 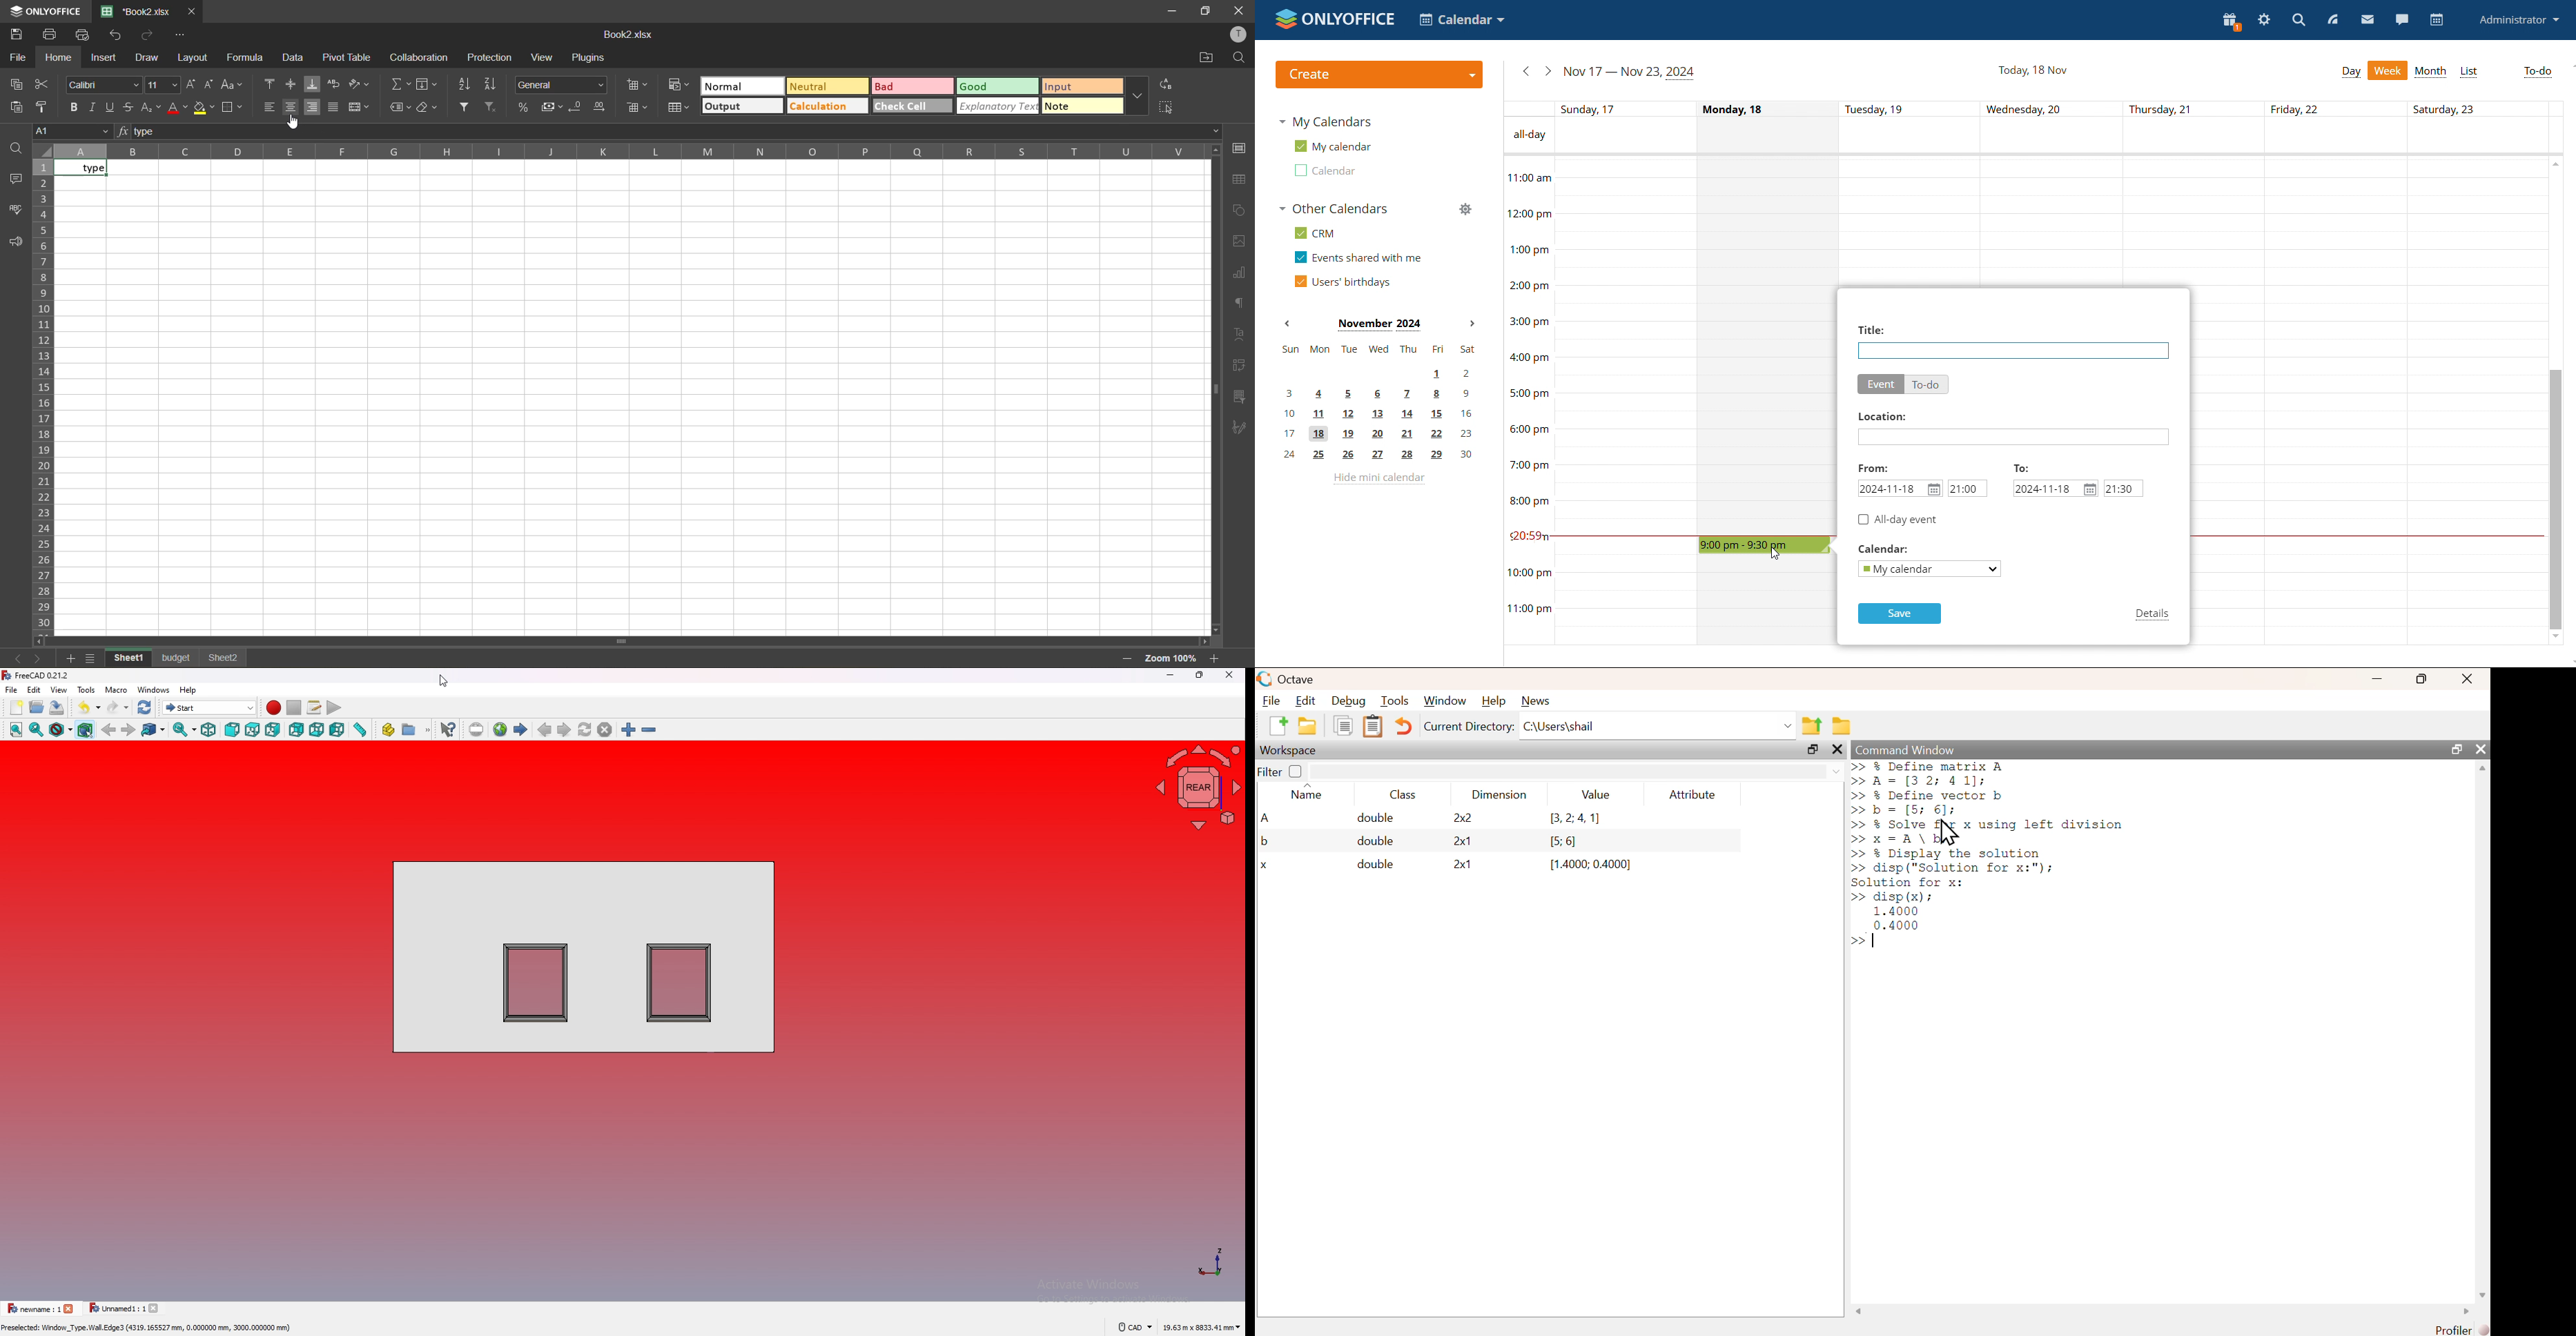 What do you see at coordinates (427, 109) in the screenshot?
I see `clear` at bounding box center [427, 109].